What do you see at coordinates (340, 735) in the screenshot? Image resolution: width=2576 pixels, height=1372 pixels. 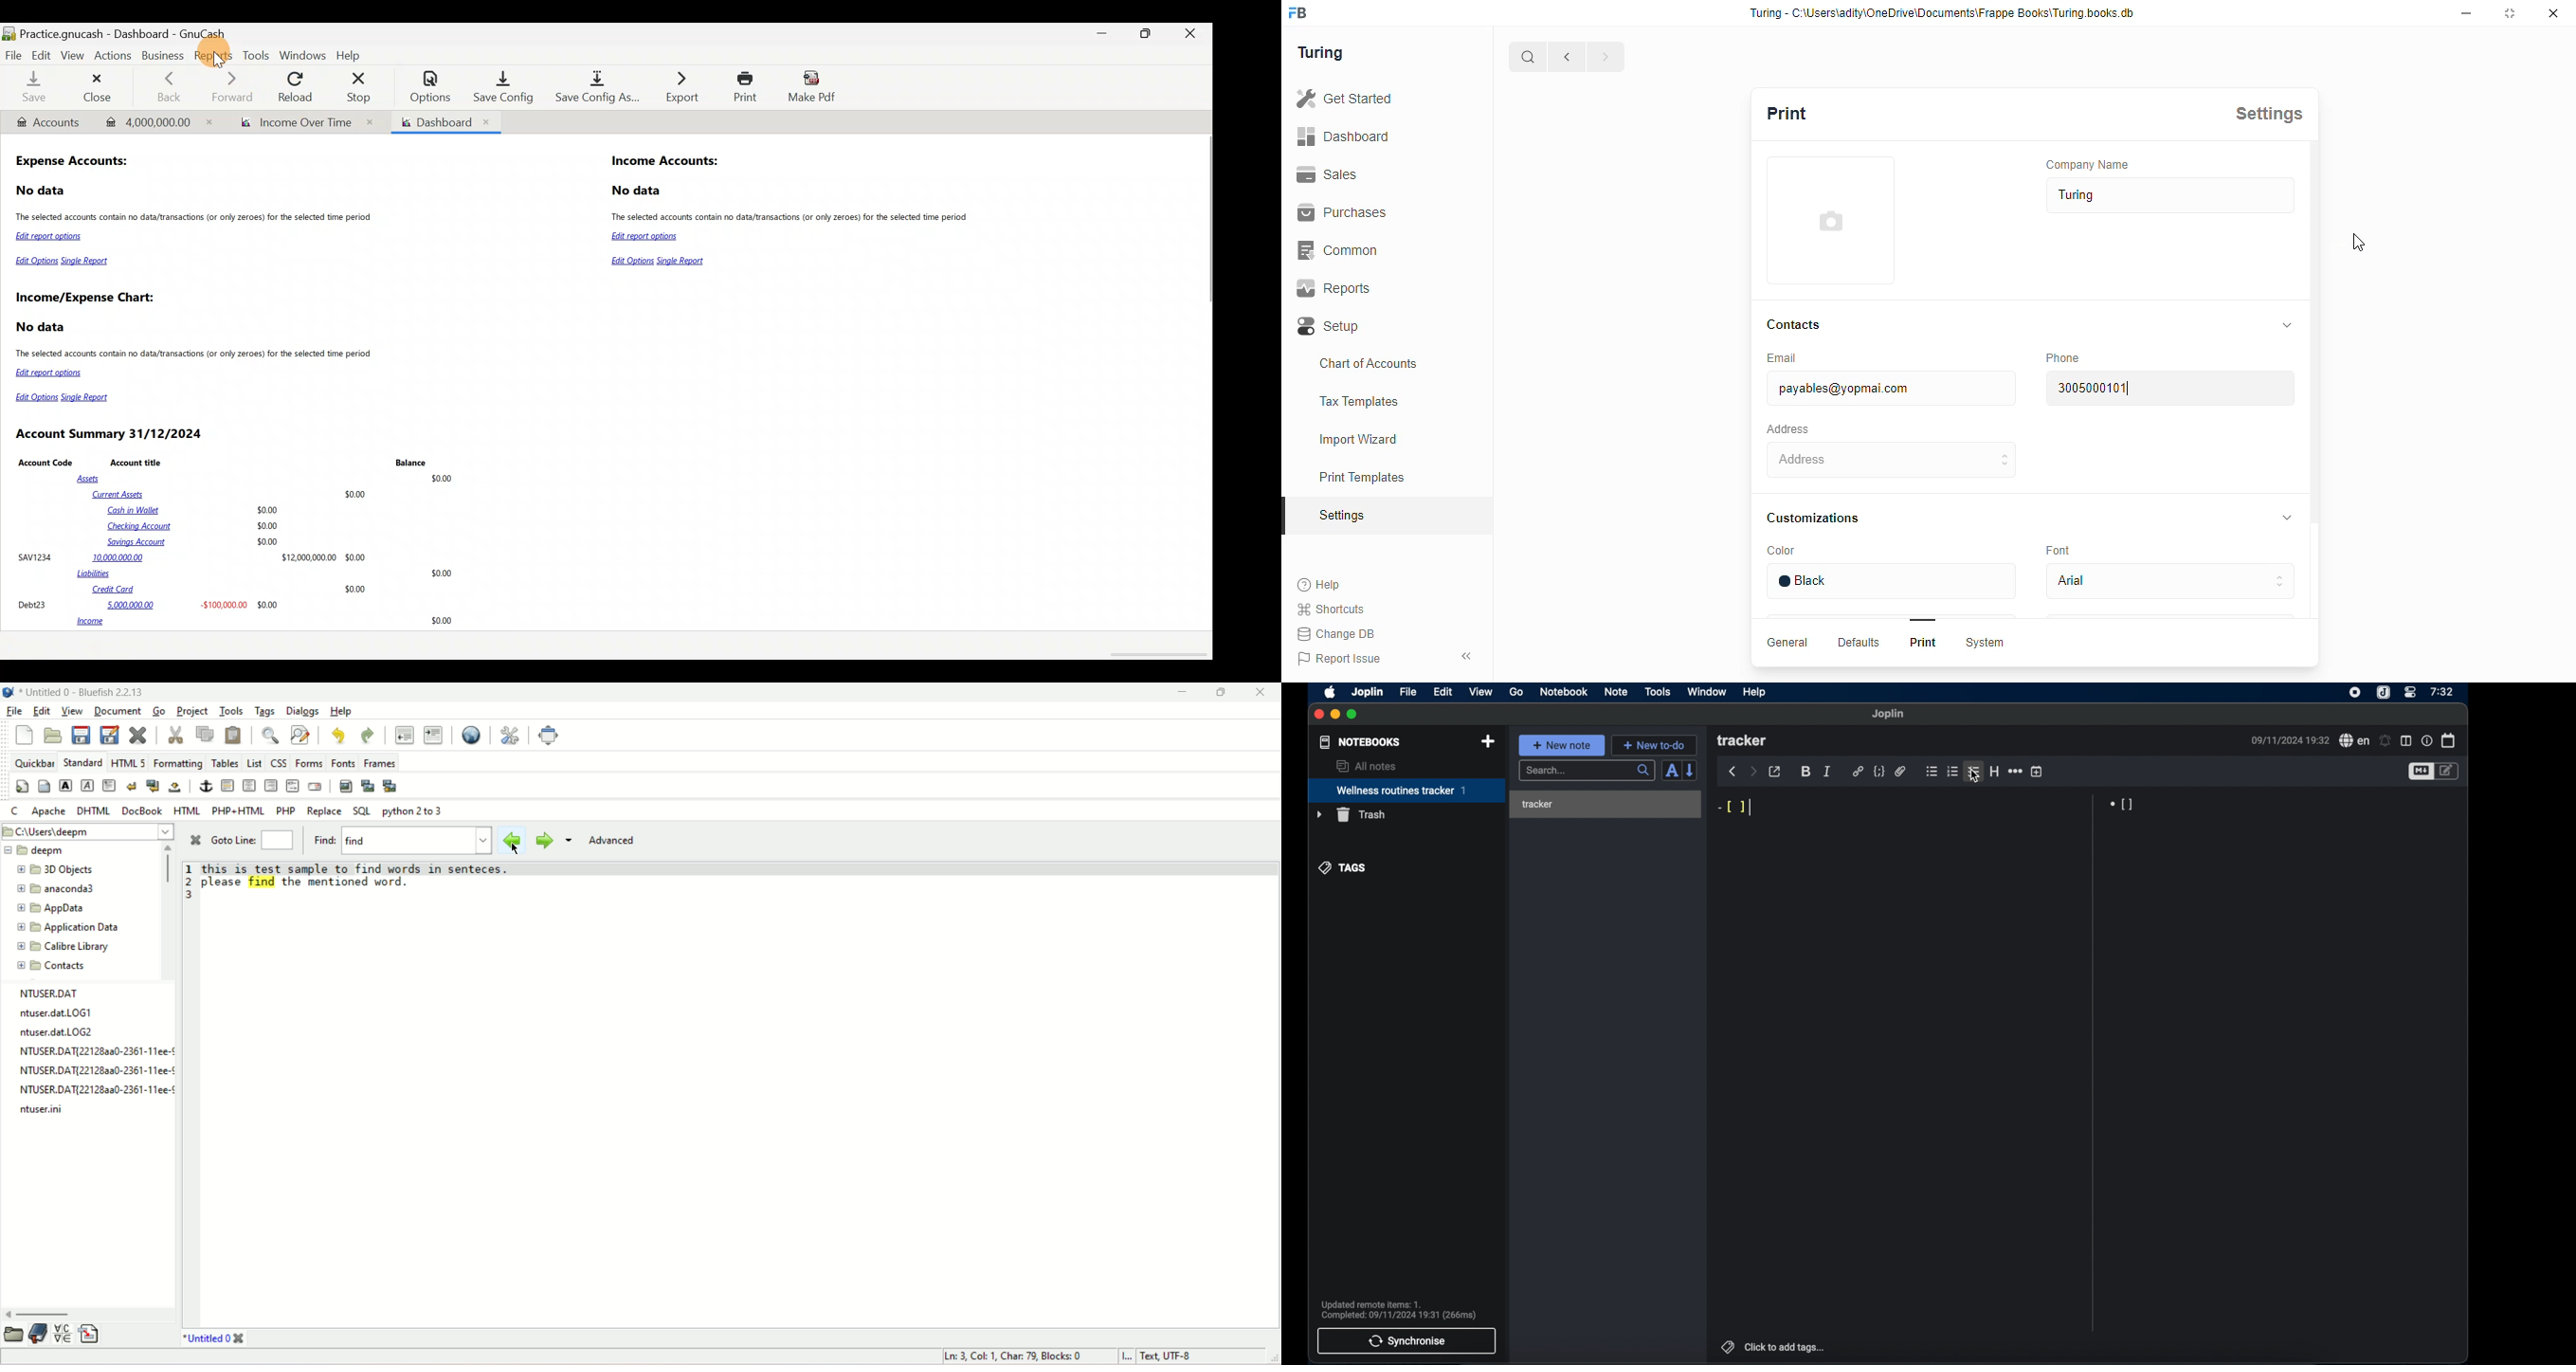 I see `undo` at bounding box center [340, 735].